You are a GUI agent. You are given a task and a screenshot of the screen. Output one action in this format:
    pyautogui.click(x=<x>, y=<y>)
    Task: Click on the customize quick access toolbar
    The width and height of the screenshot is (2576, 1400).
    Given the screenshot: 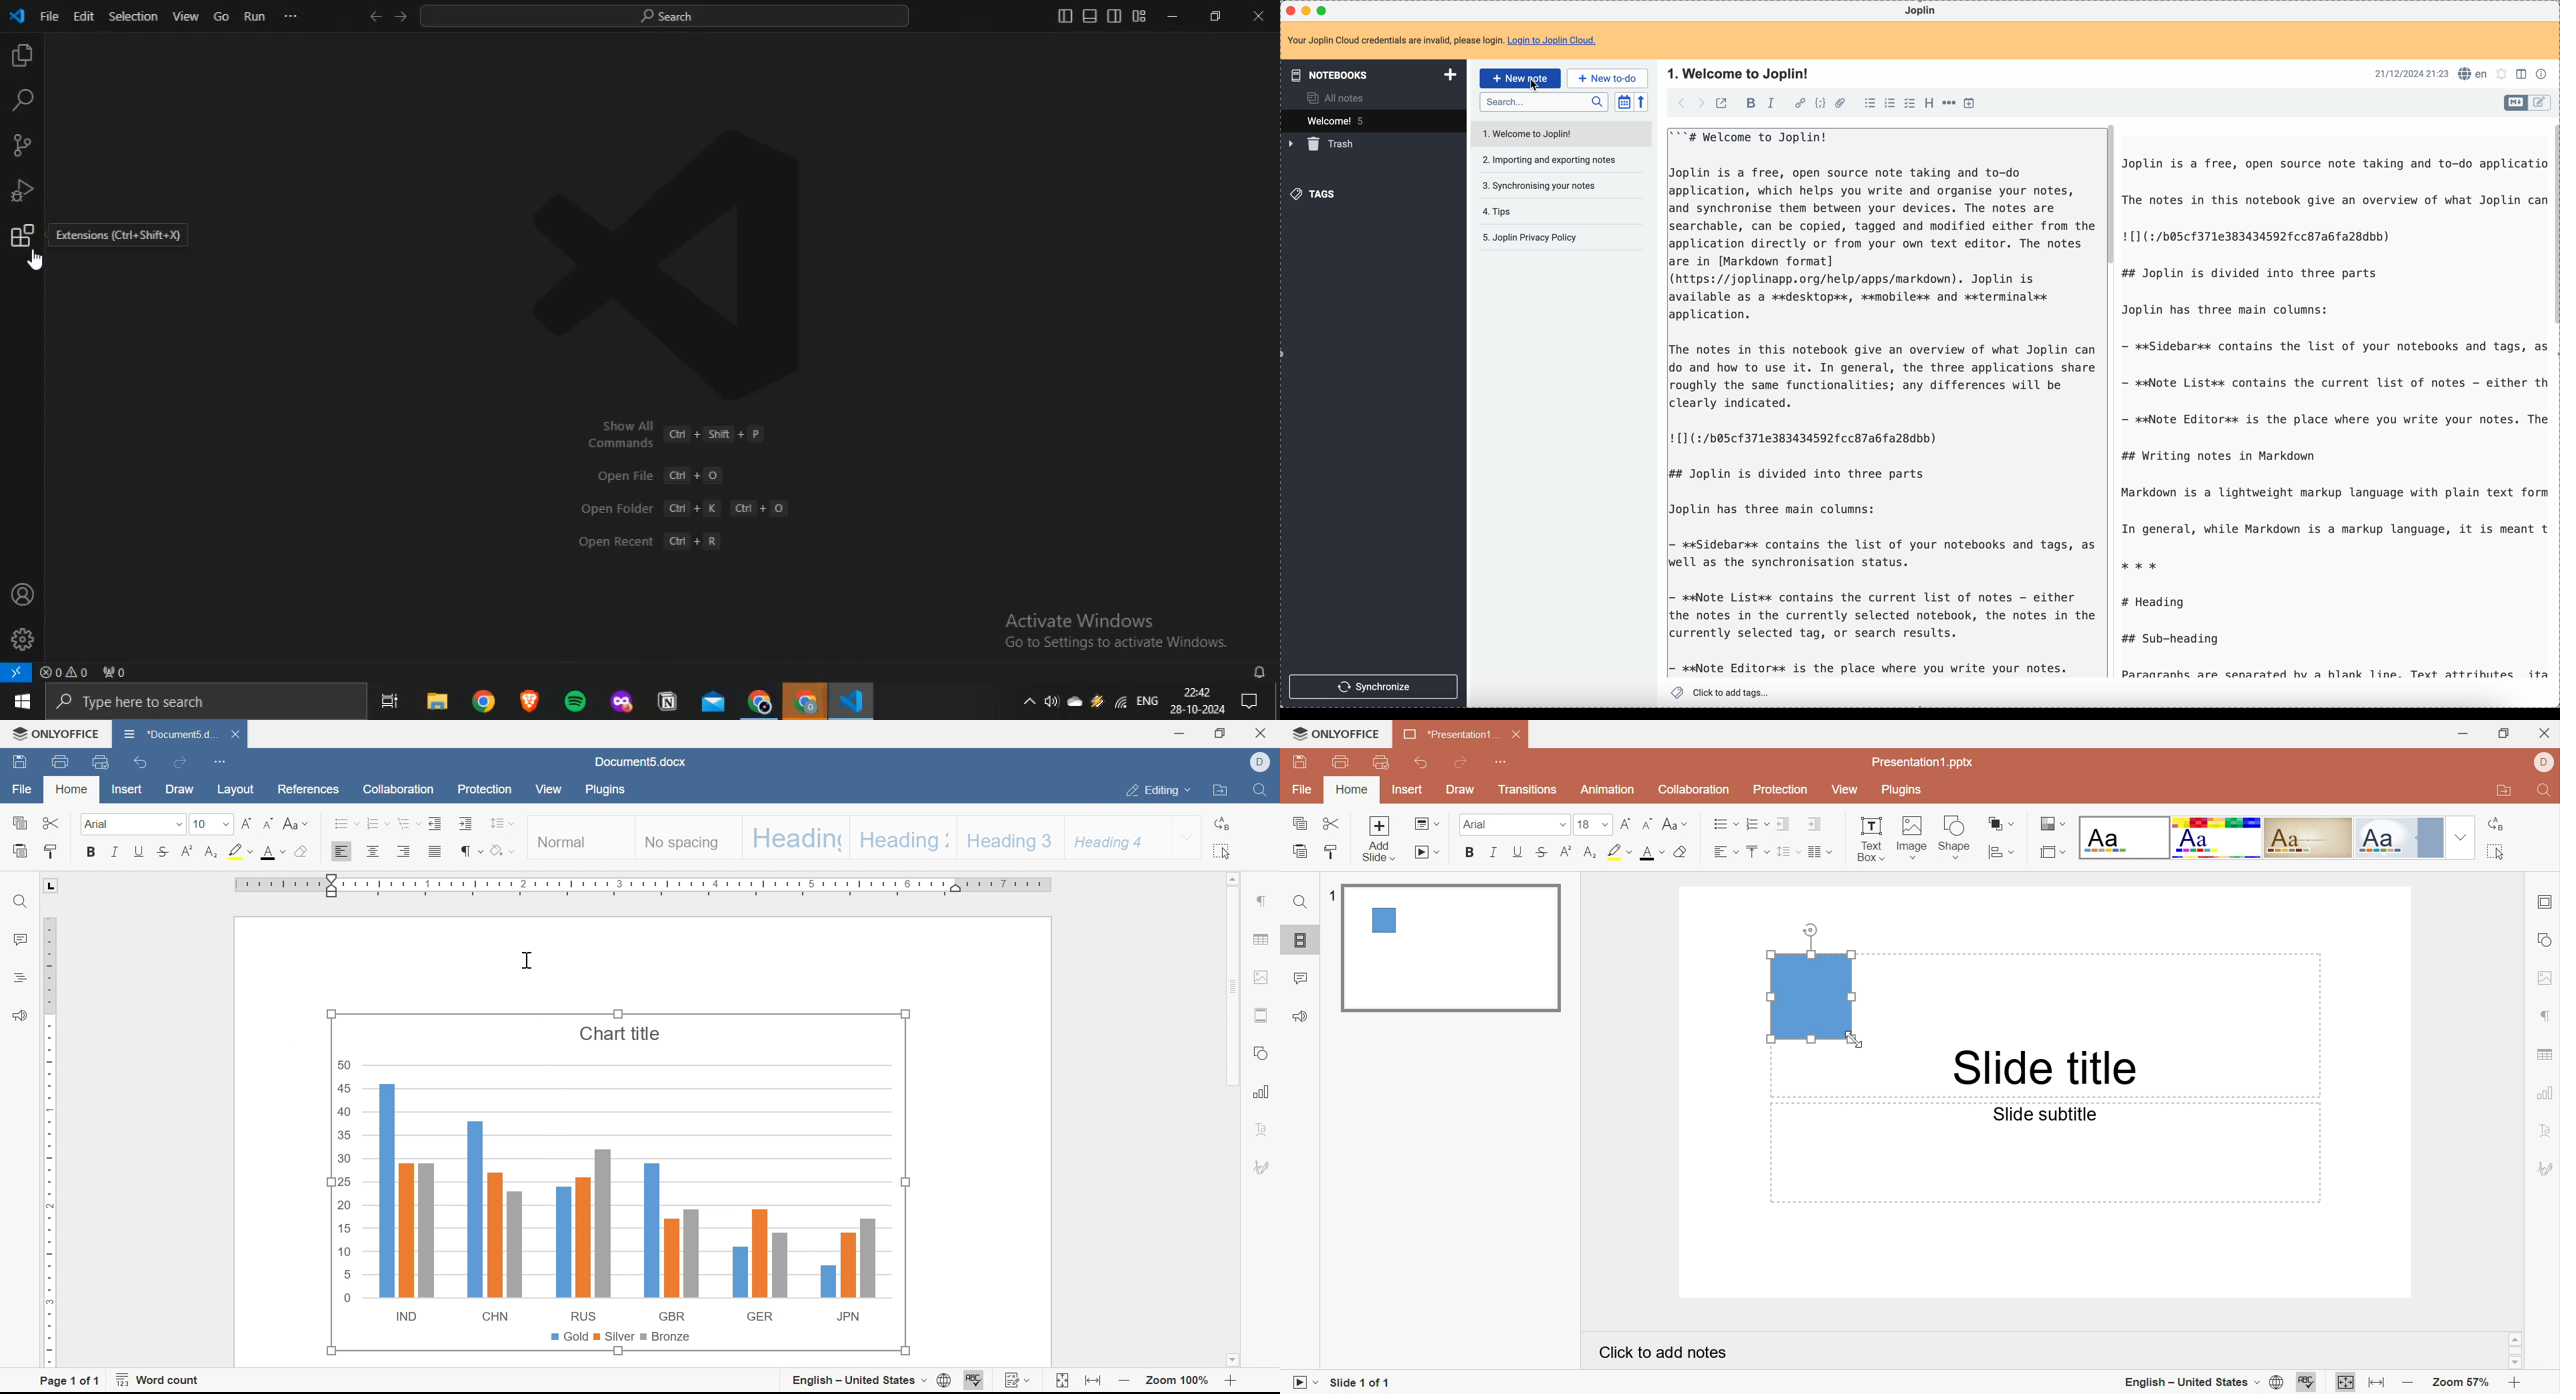 What is the action you would take?
    pyautogui.click(x=223, y=761)
    